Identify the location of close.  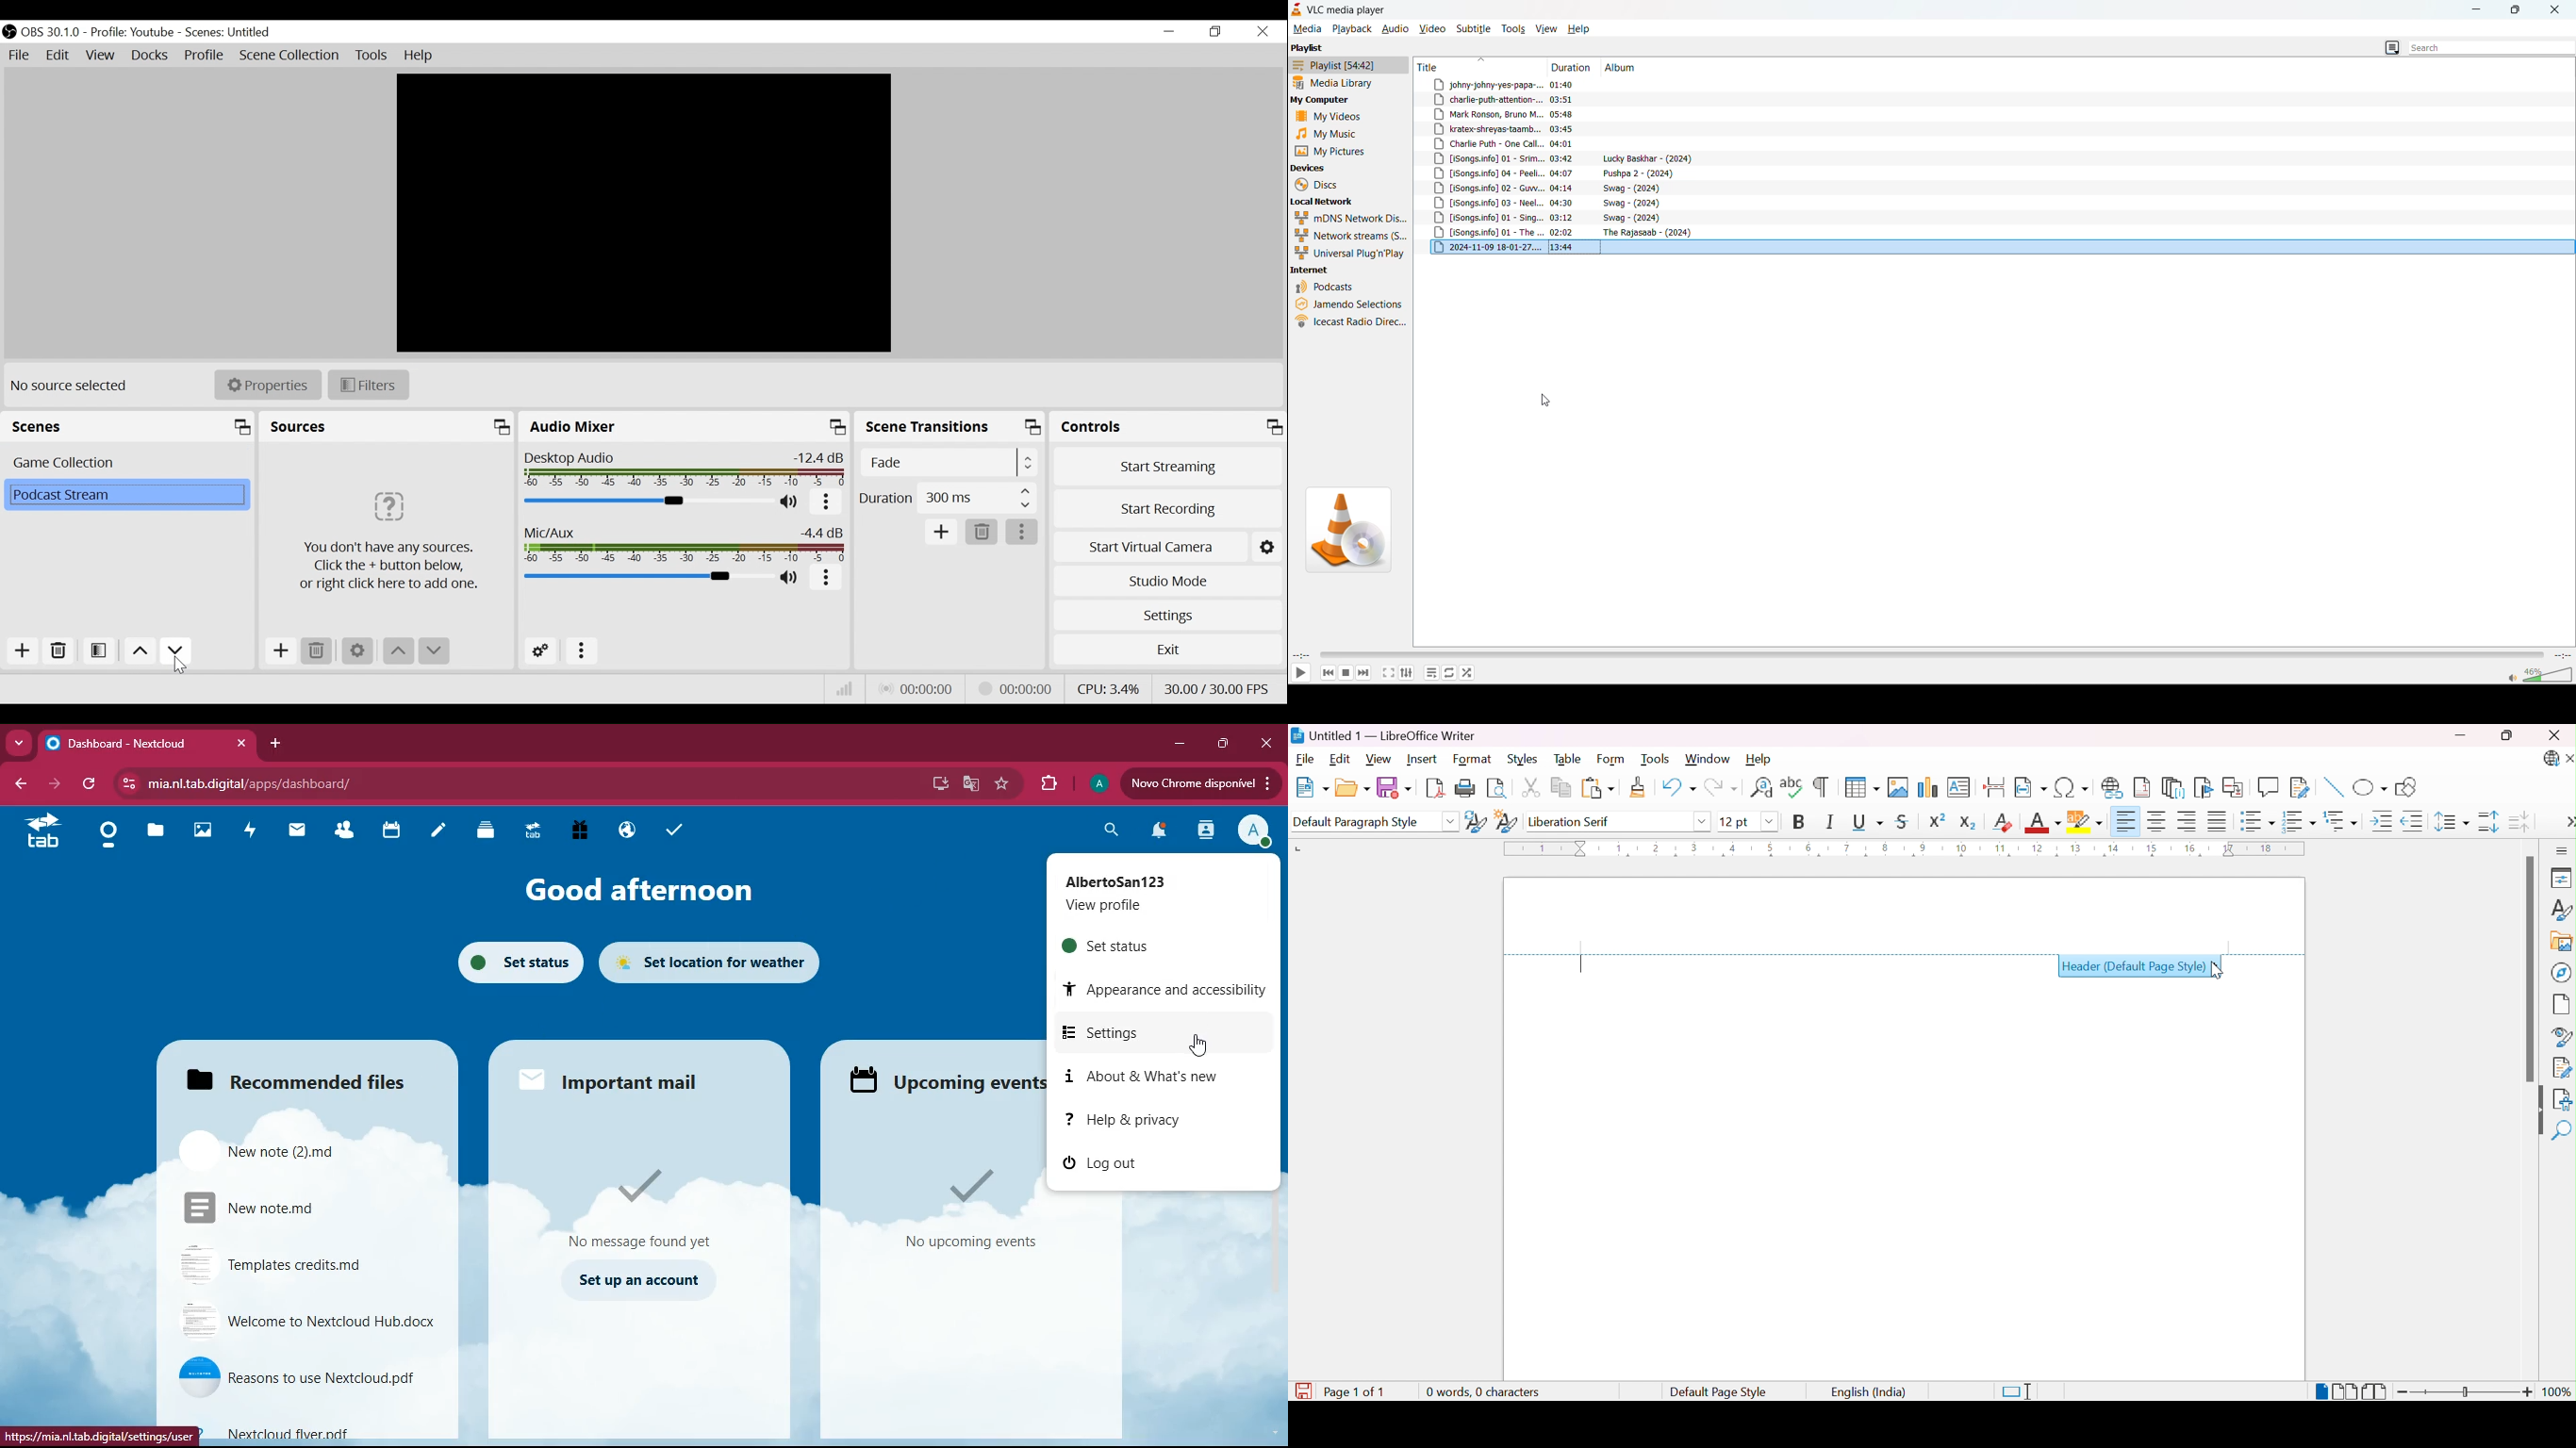
(1265, 742).